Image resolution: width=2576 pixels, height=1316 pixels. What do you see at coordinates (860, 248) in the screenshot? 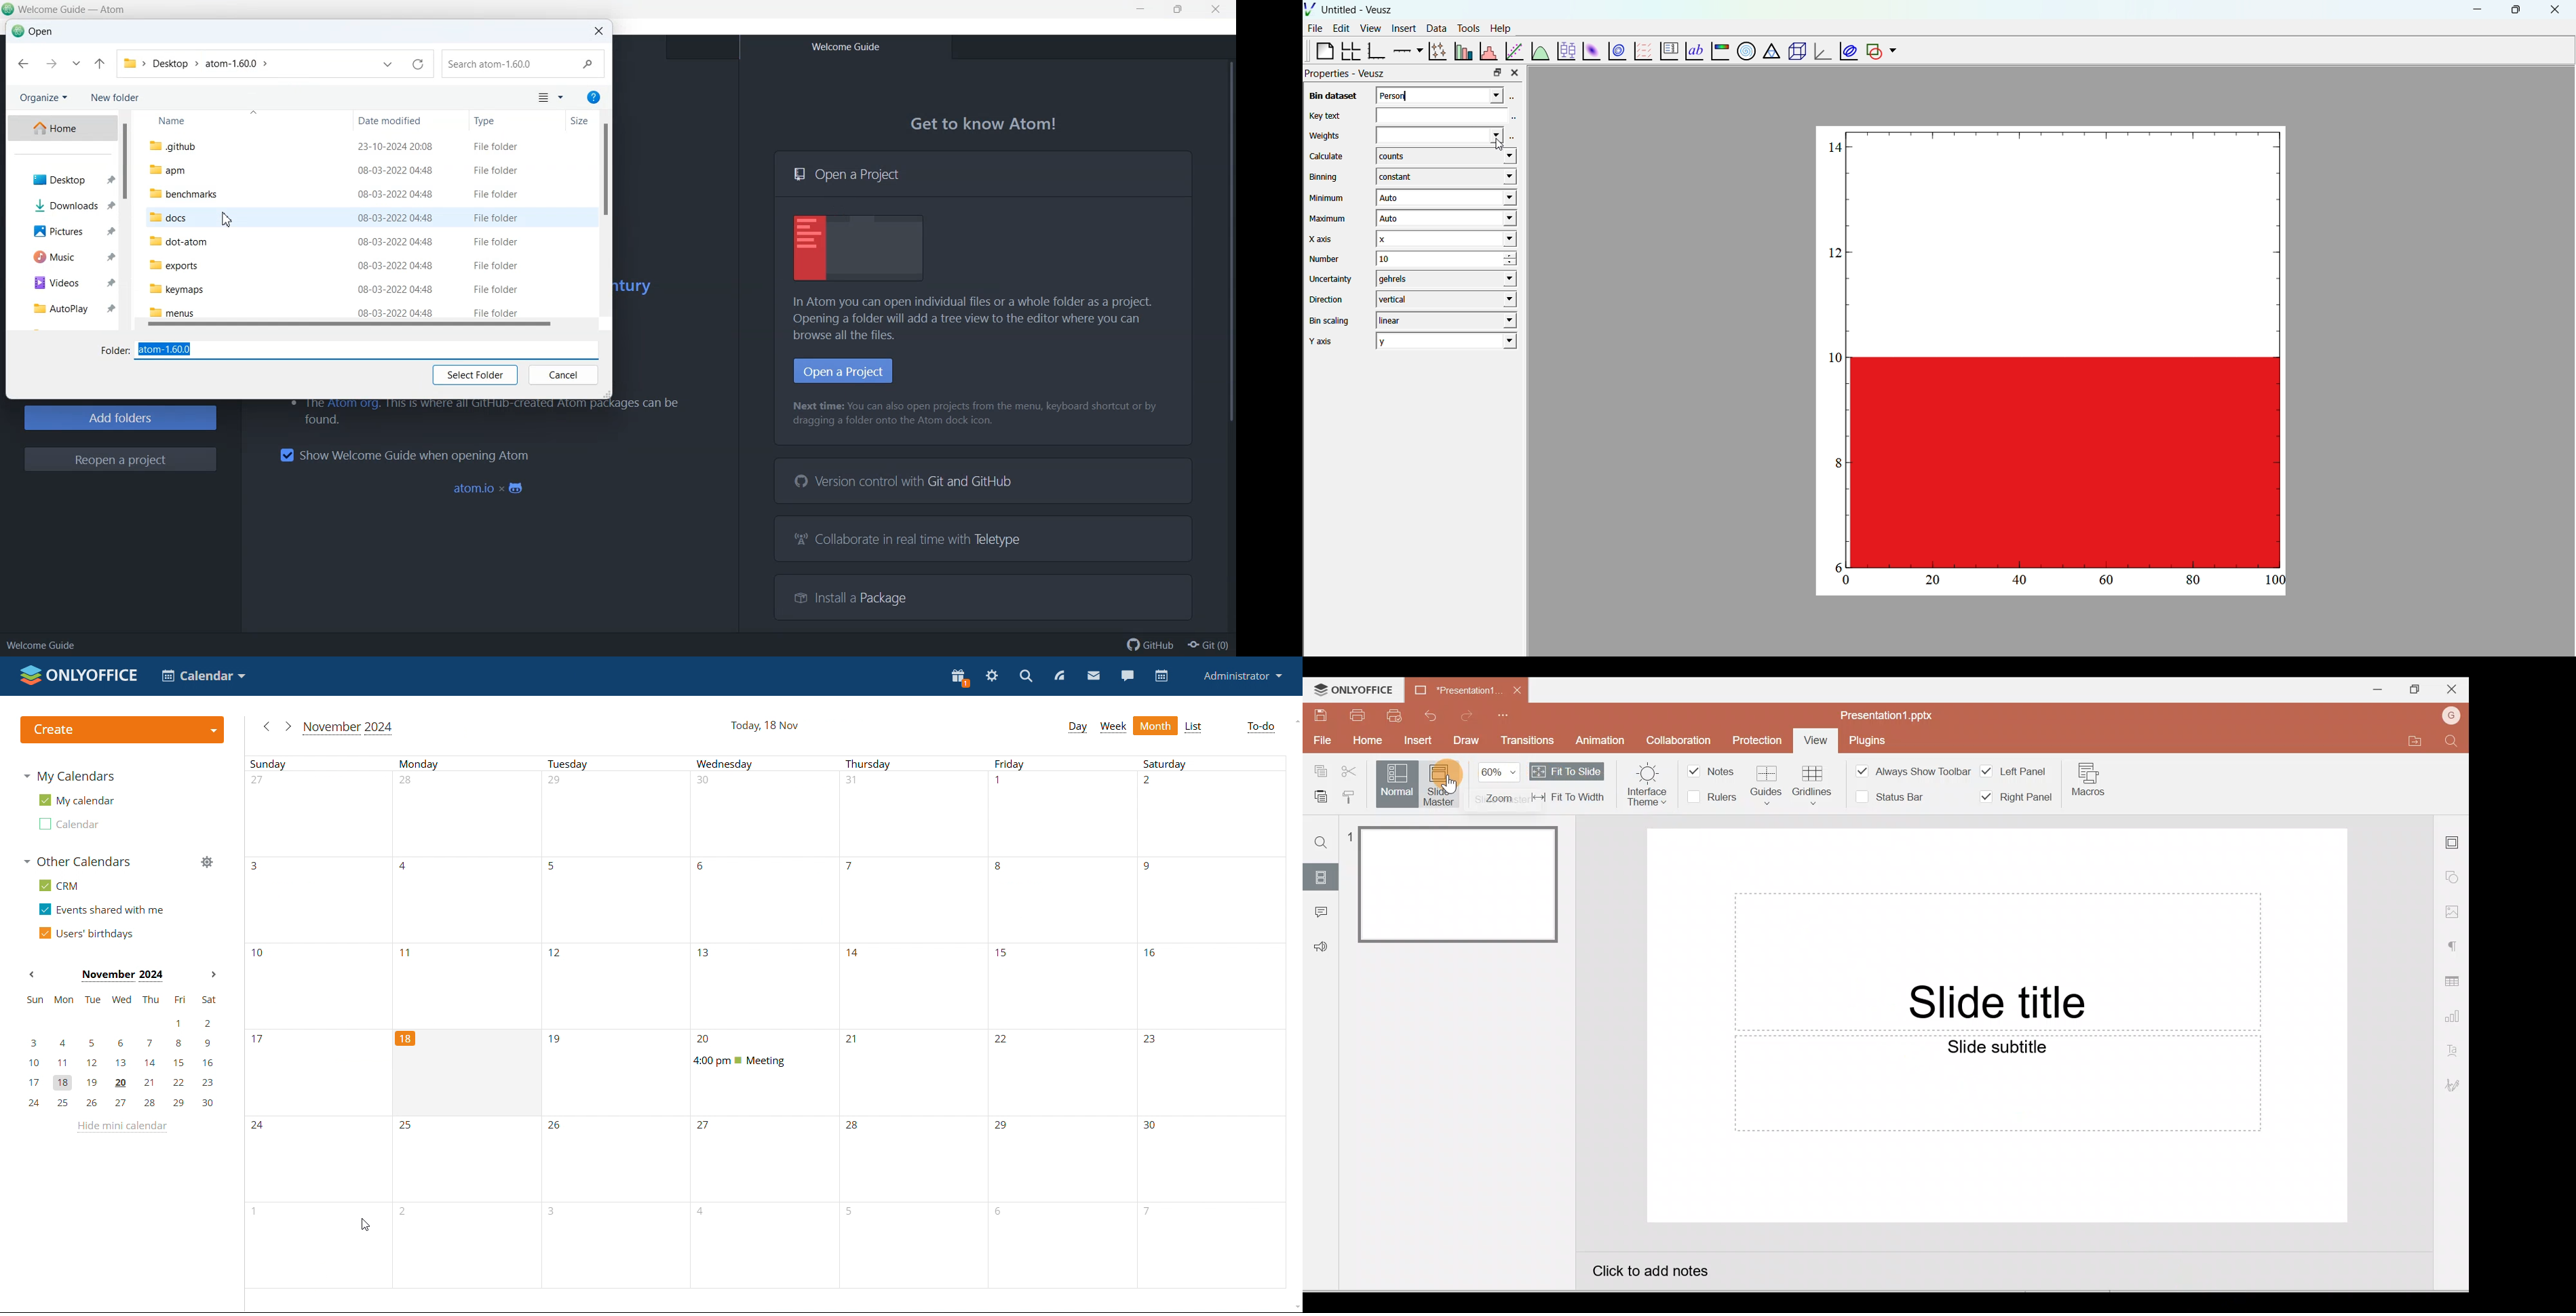
I see `Display` at bounding box center [860, 248].